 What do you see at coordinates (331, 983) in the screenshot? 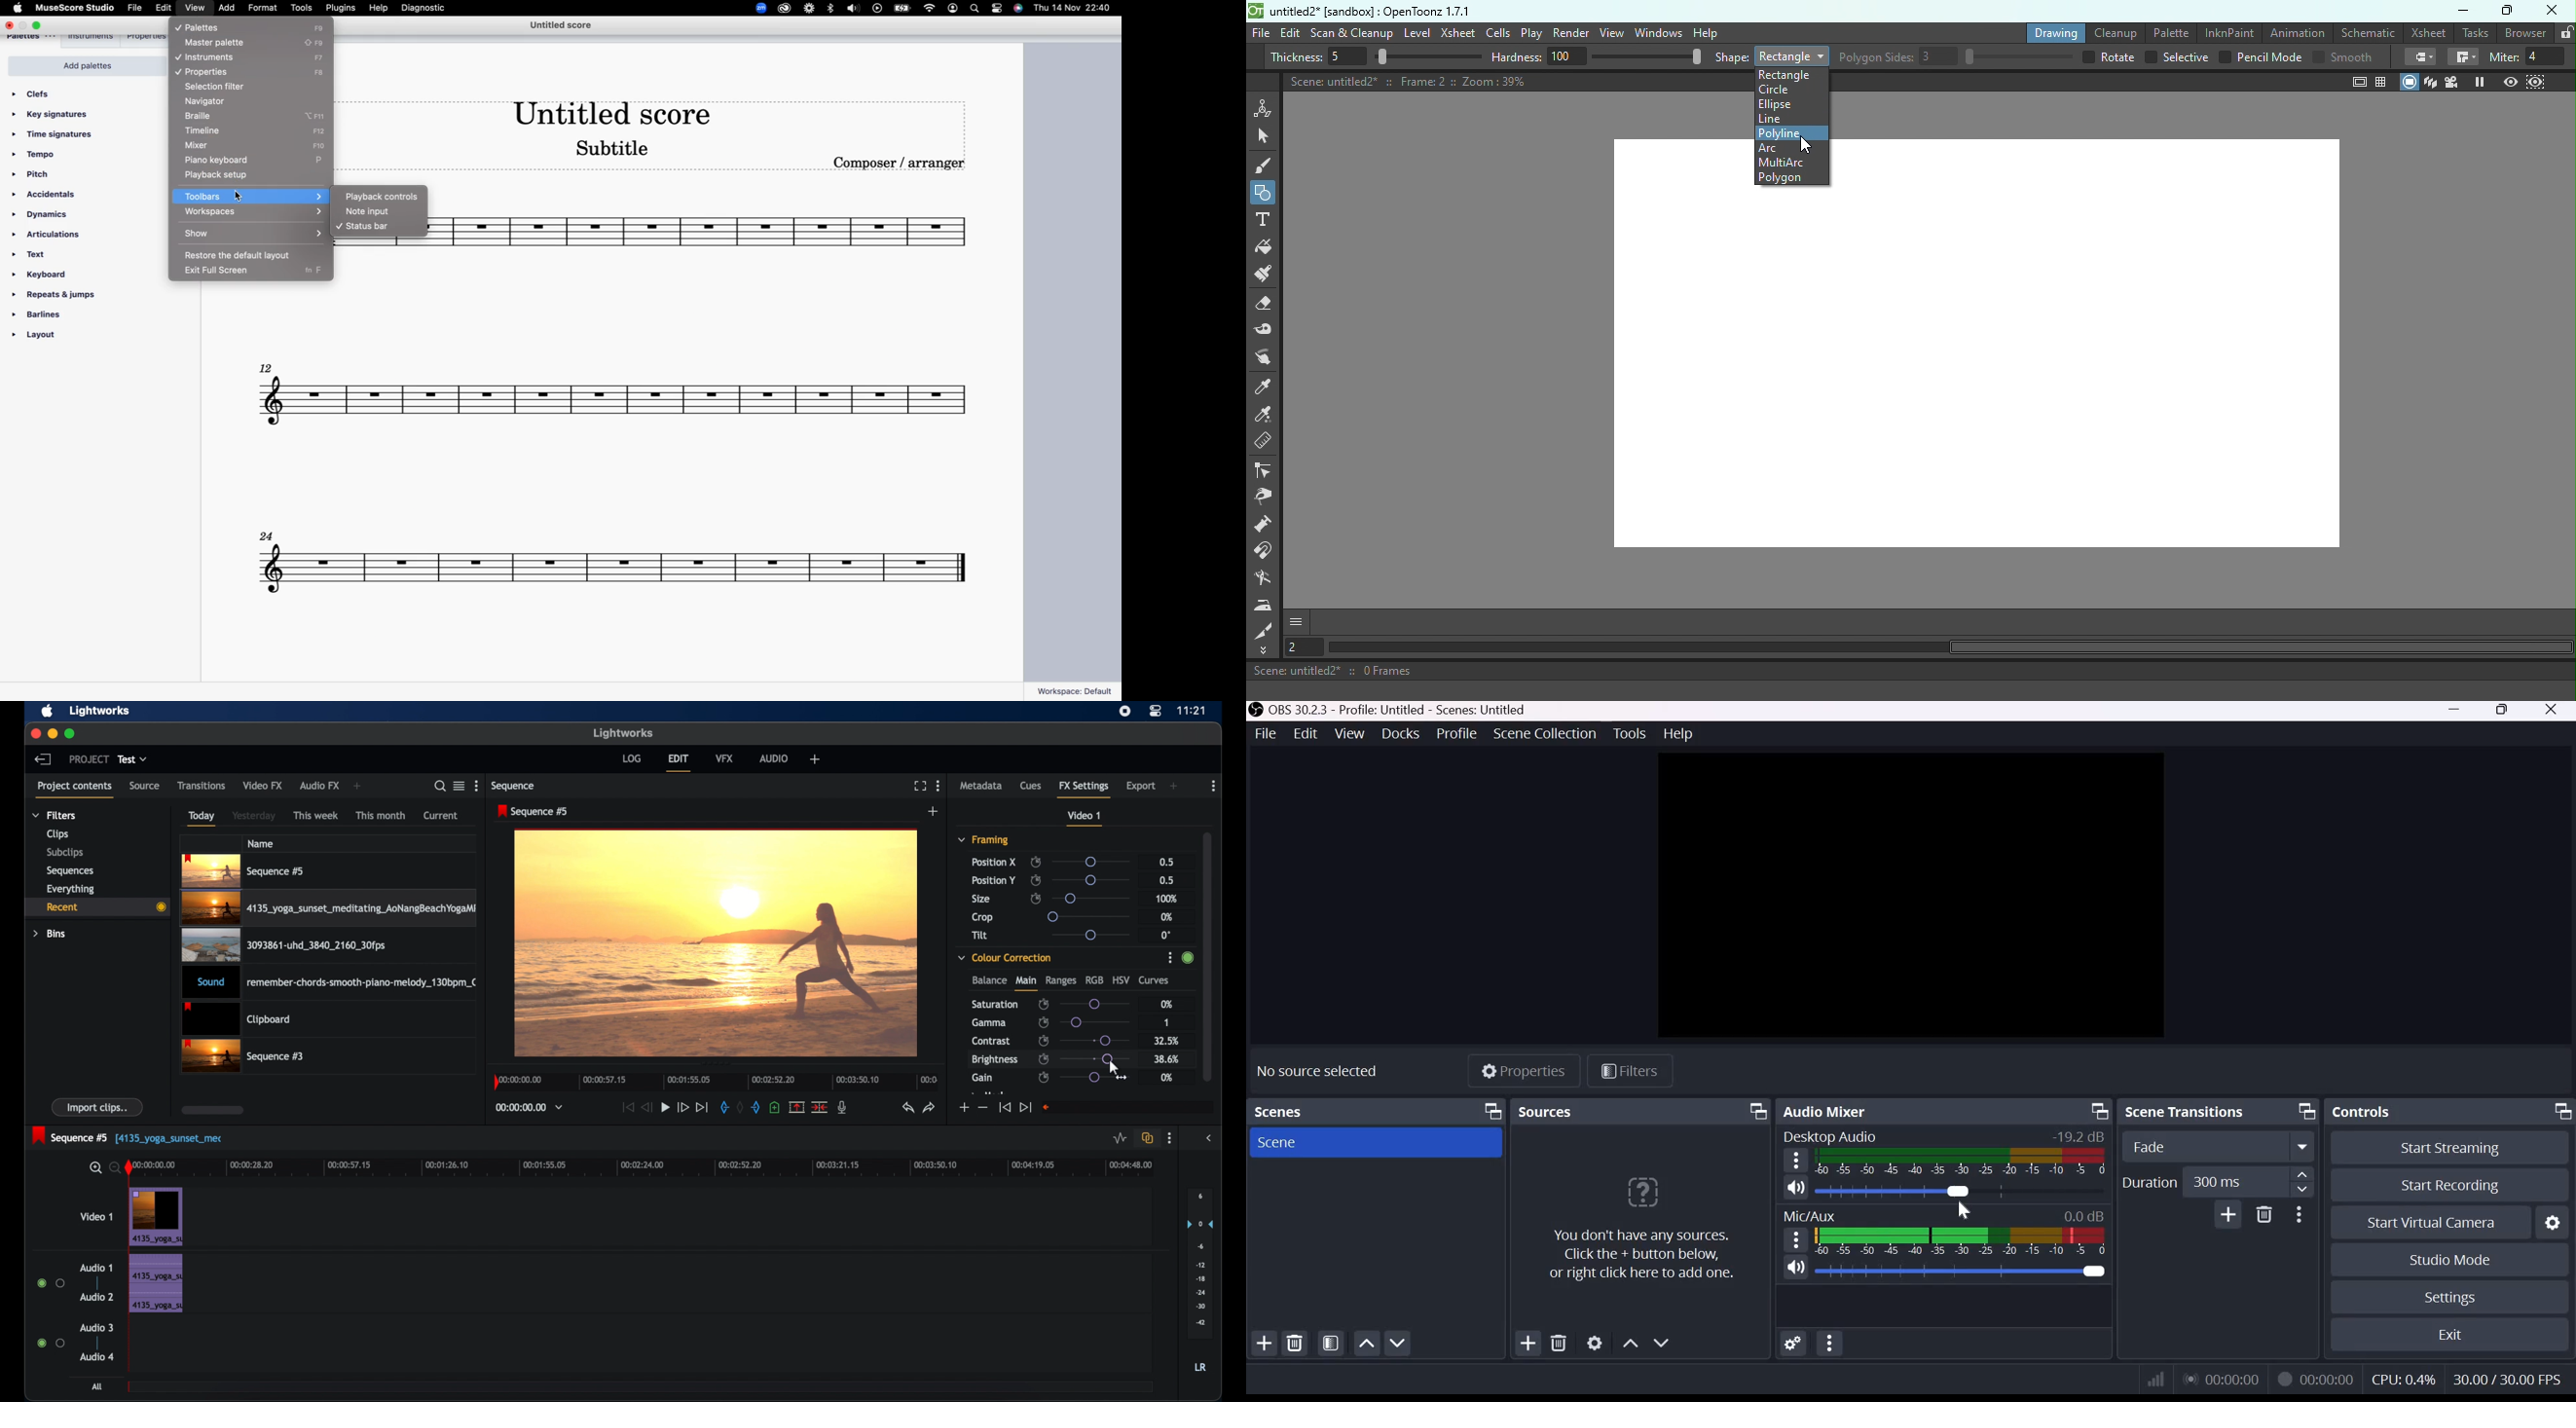
I see `audio clip` at bounding box center [331, 983].